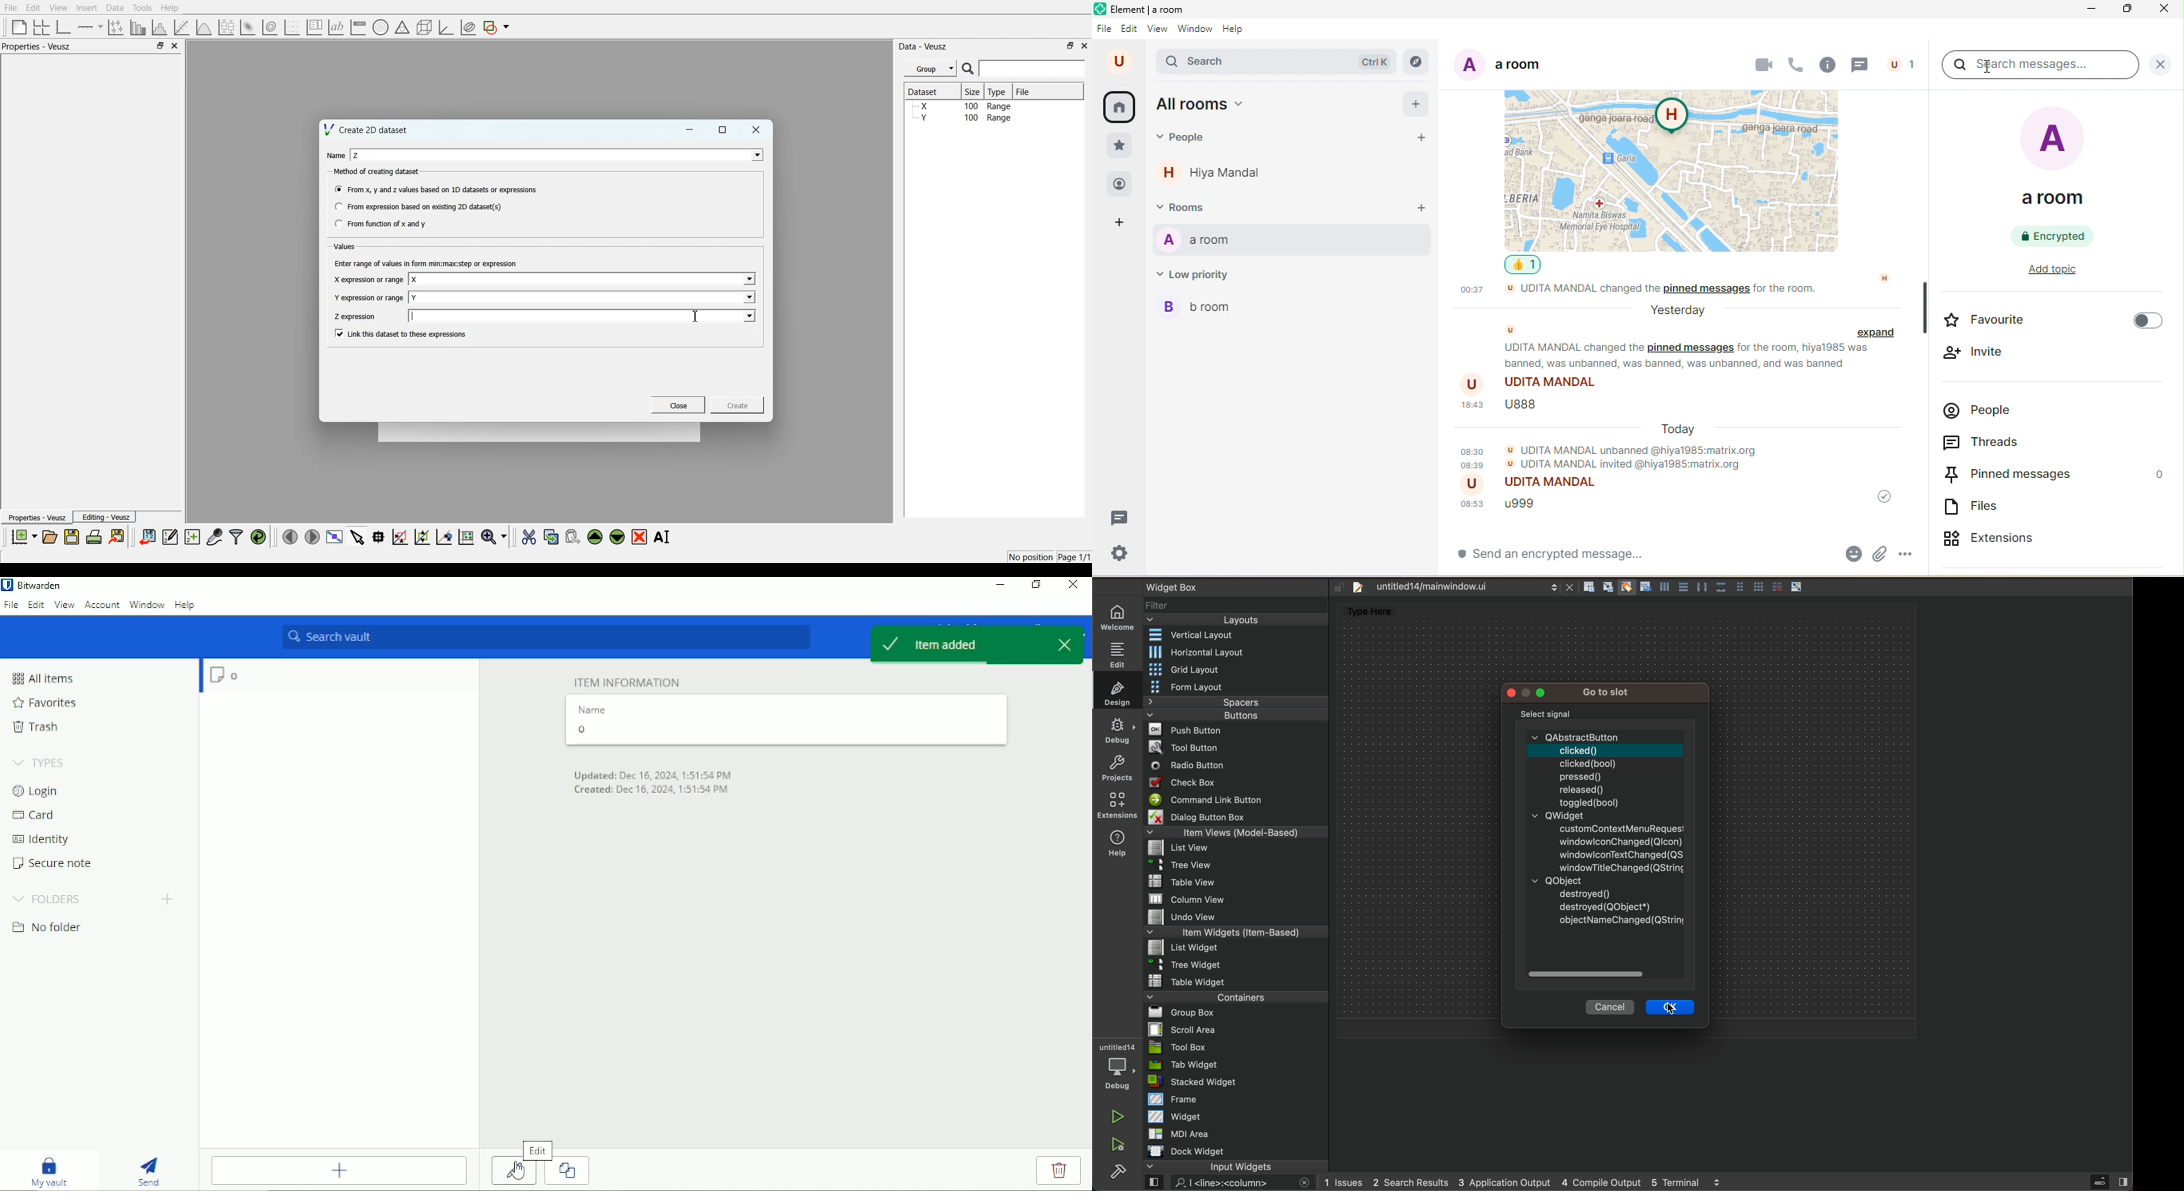 This screenshot has width=2184, height=1204. What do you see at coordinates (1880, 497) in the screenshot?
I see `message was sent` at bounding box center [1880, 497].